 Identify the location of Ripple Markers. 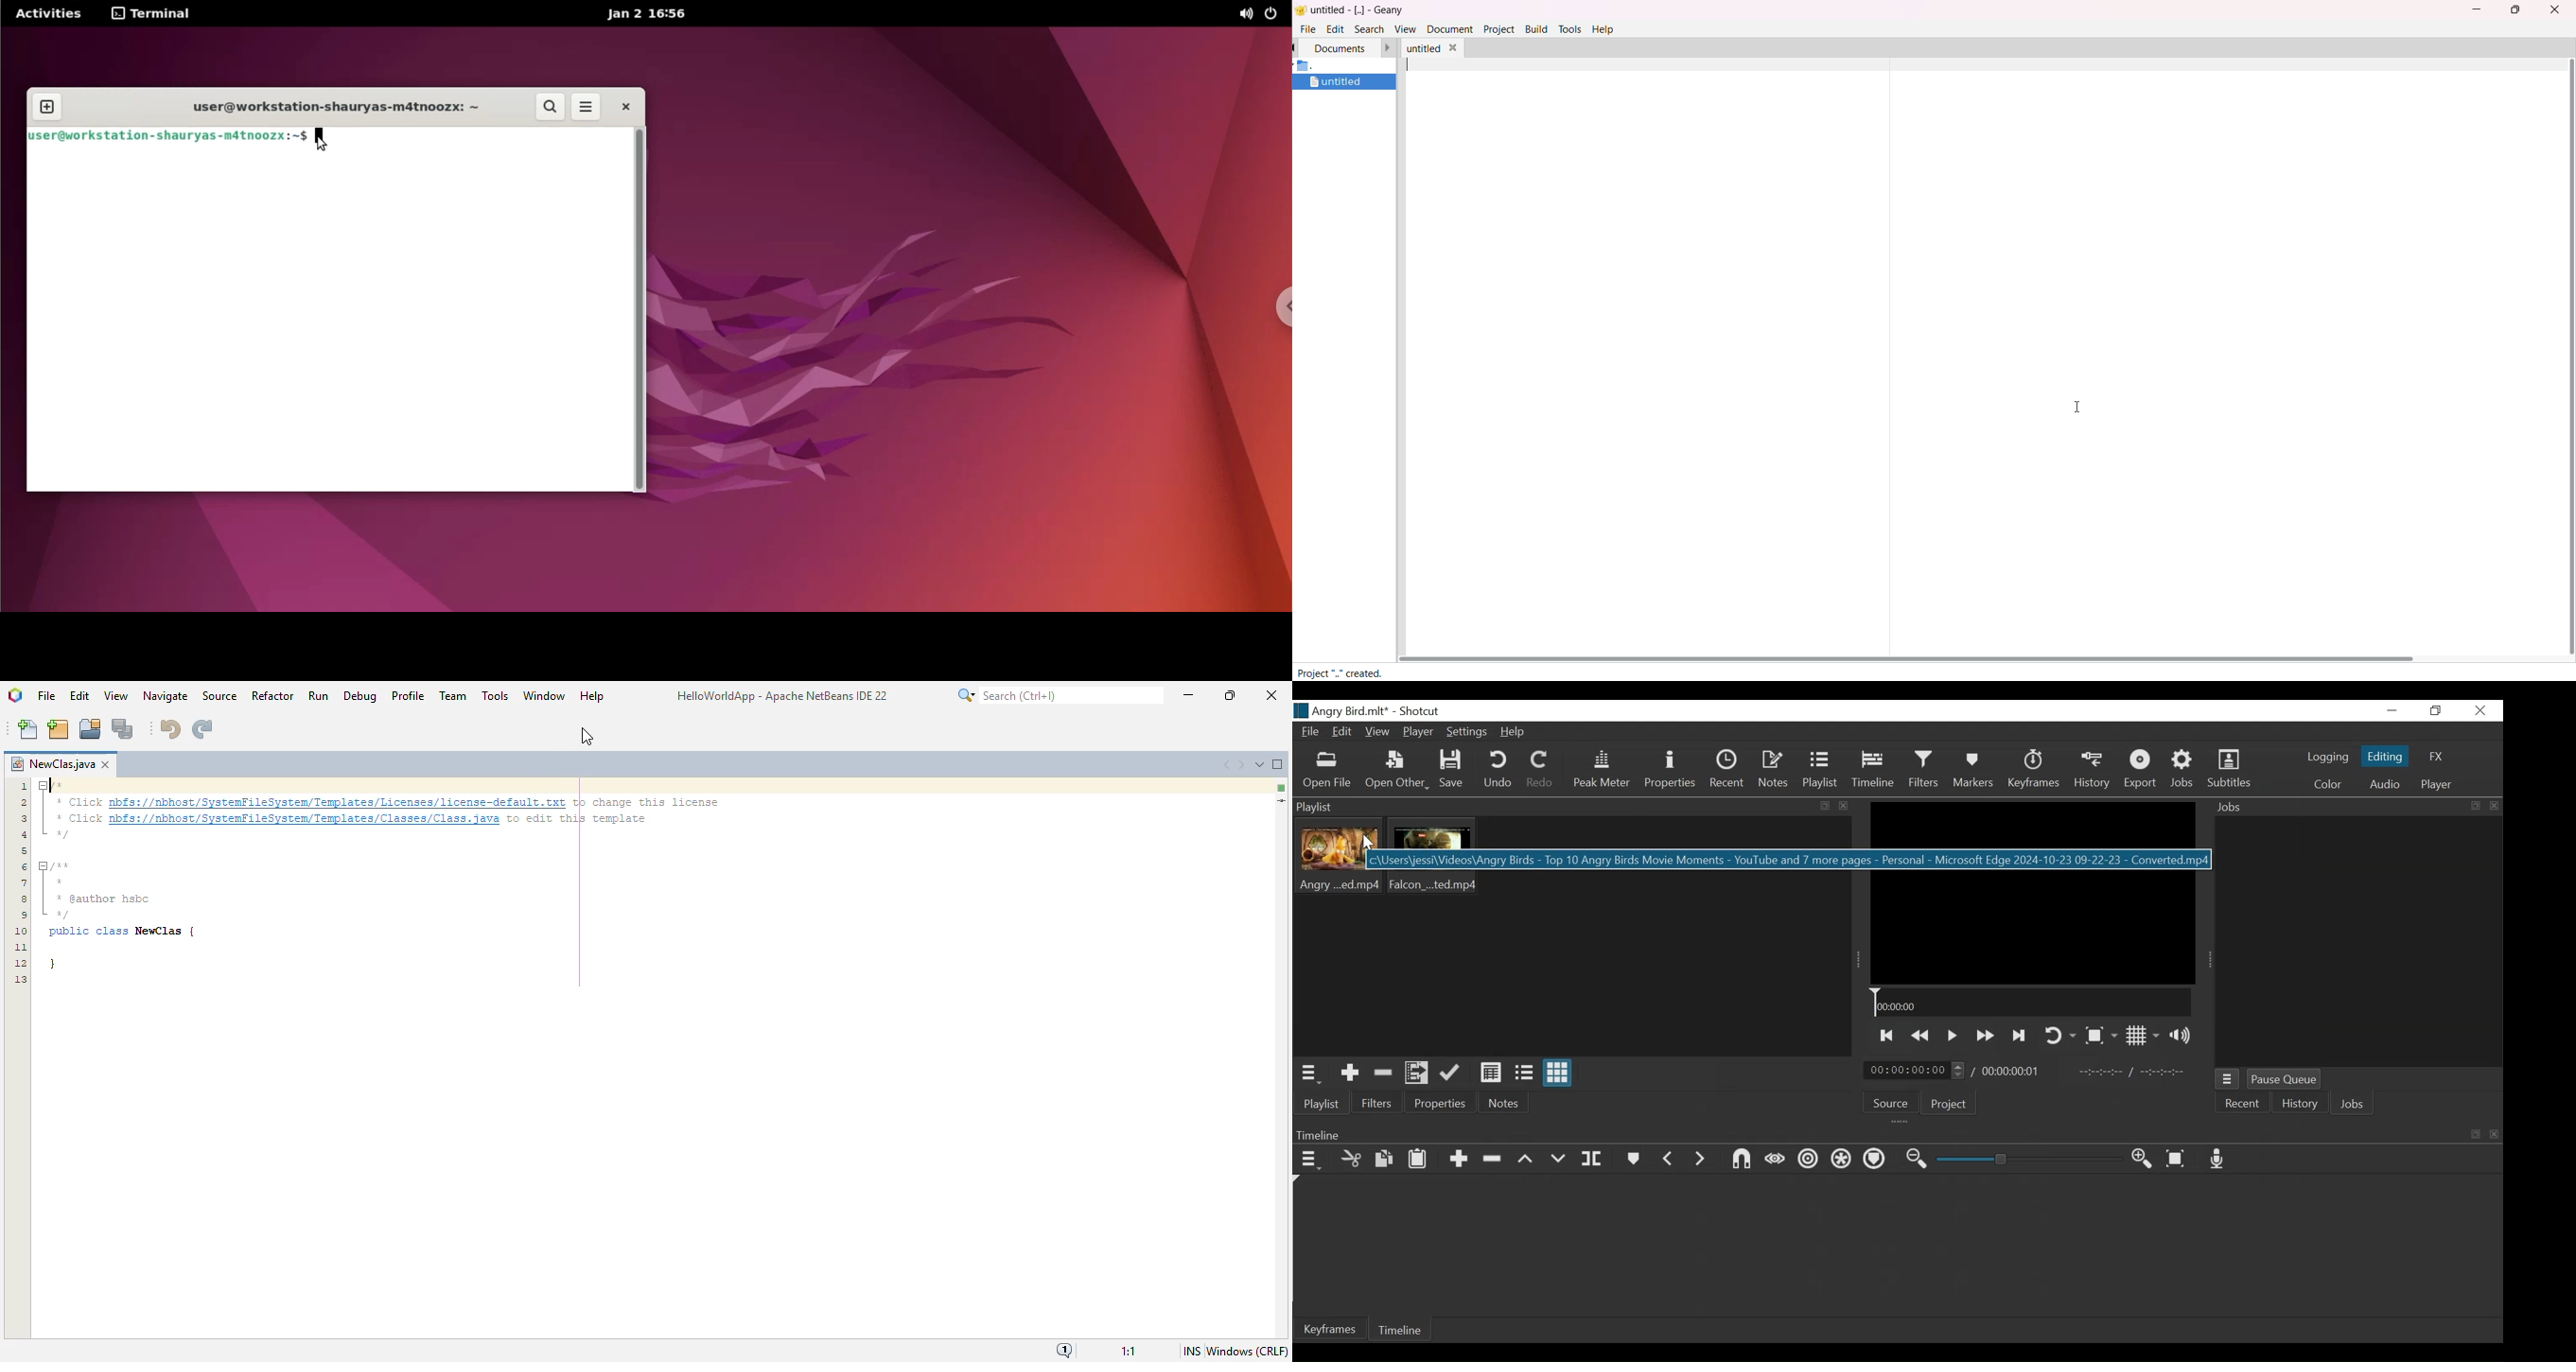
(1876, 1161).